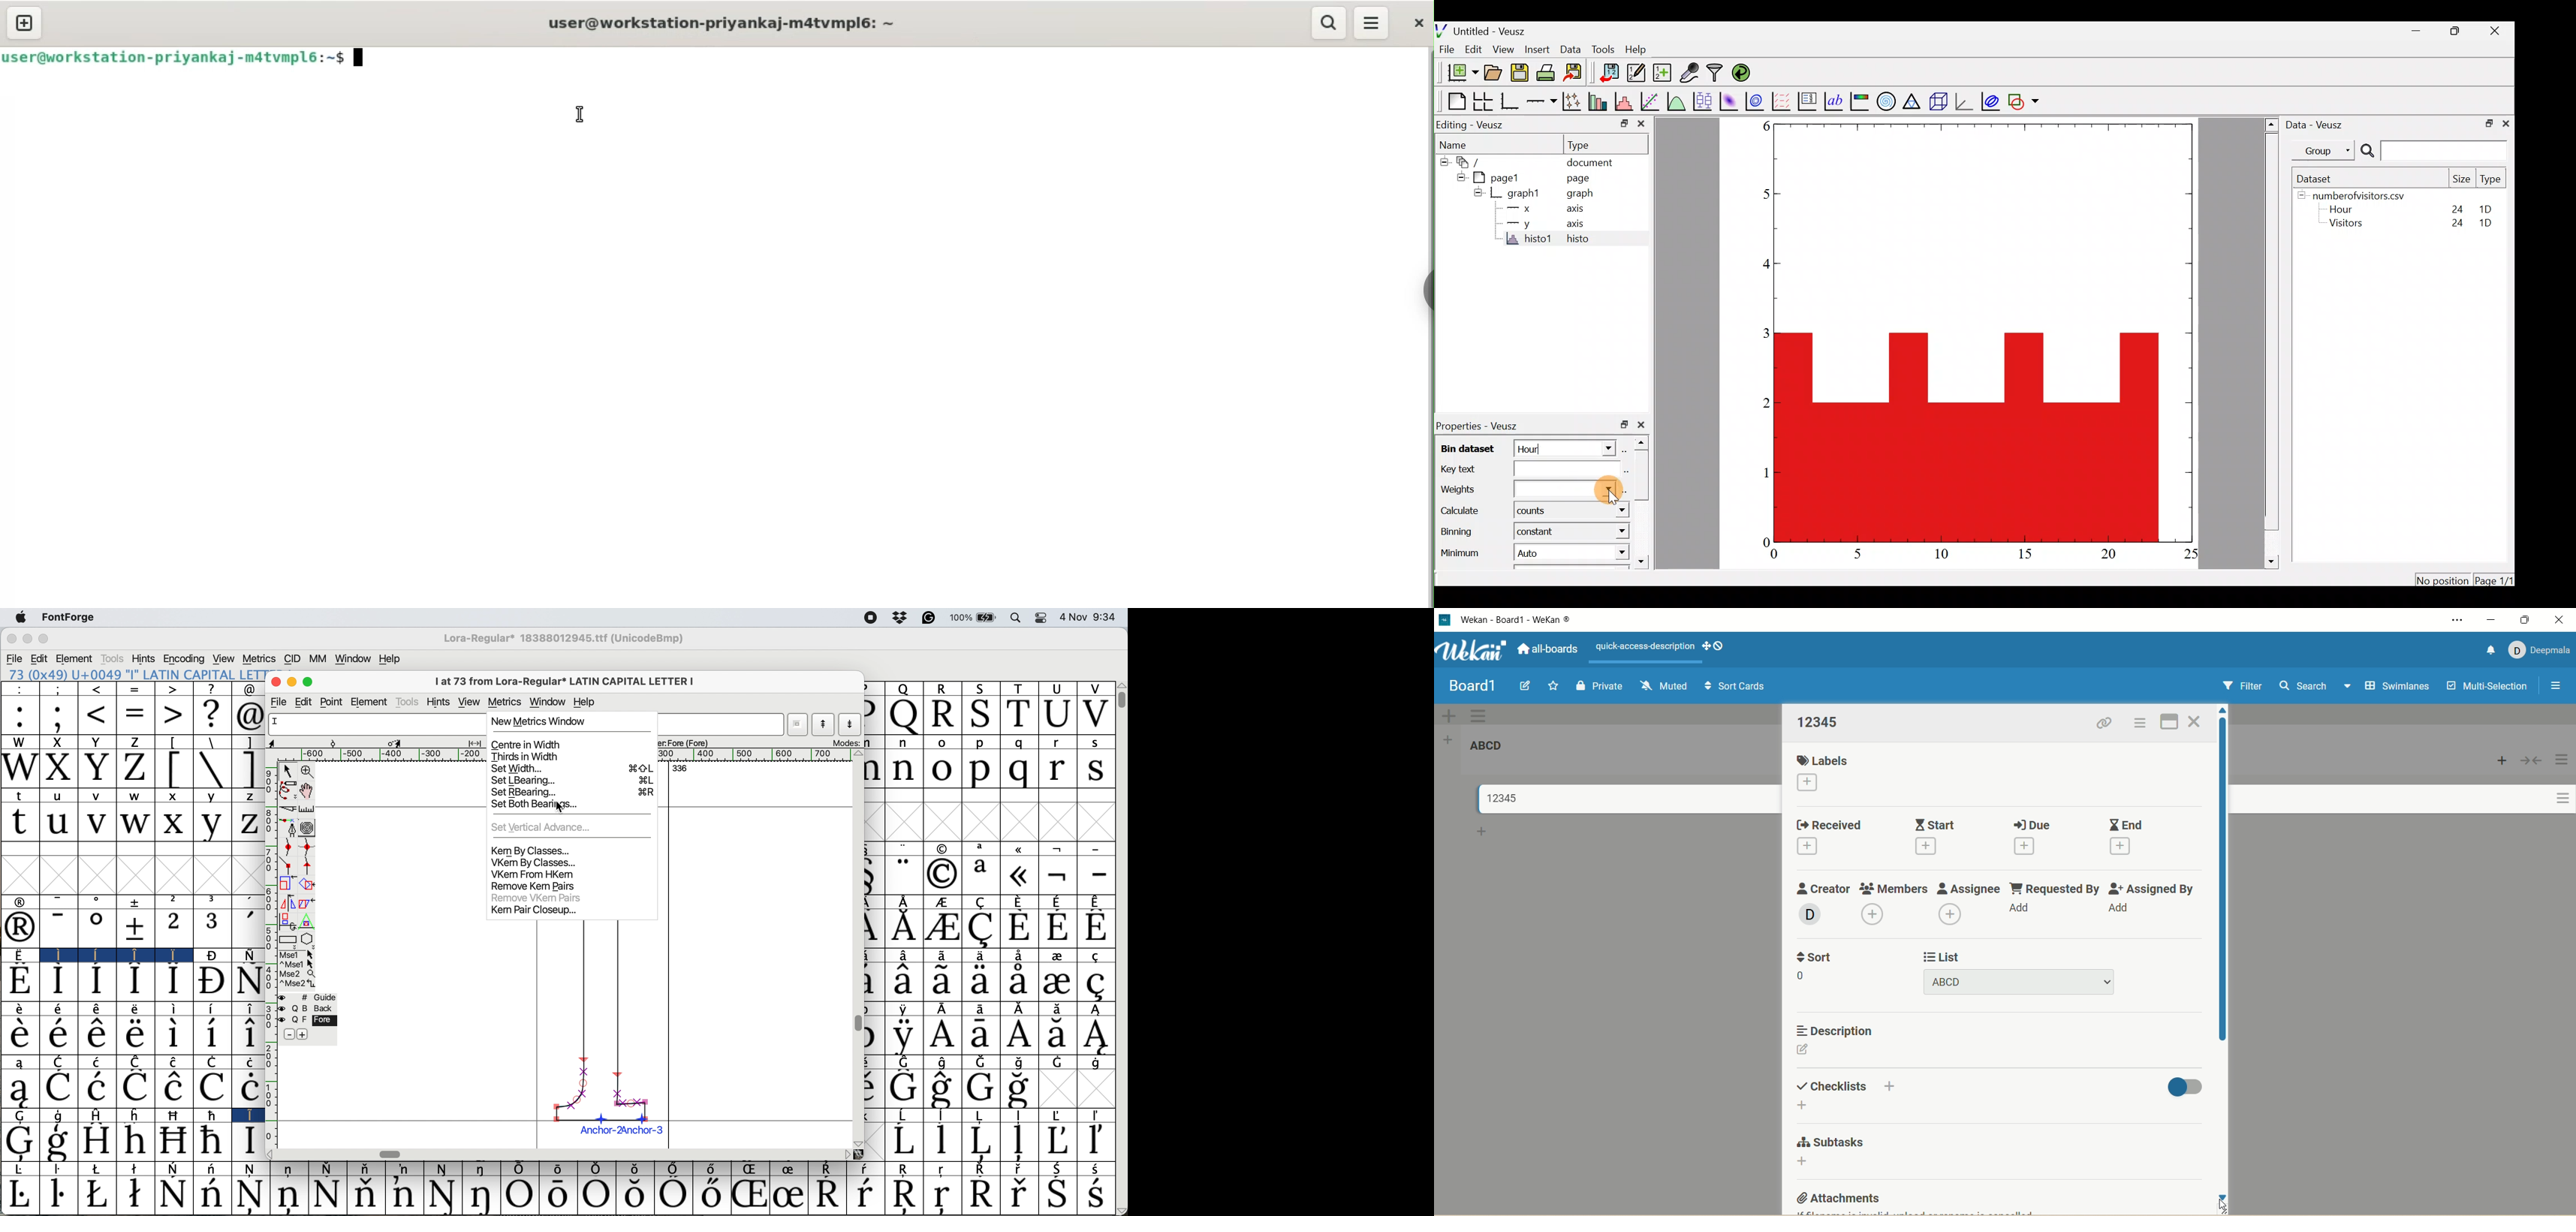  Describe the element at coordinates (1542, 448) in the screenshot. I see `Hour` at that location.